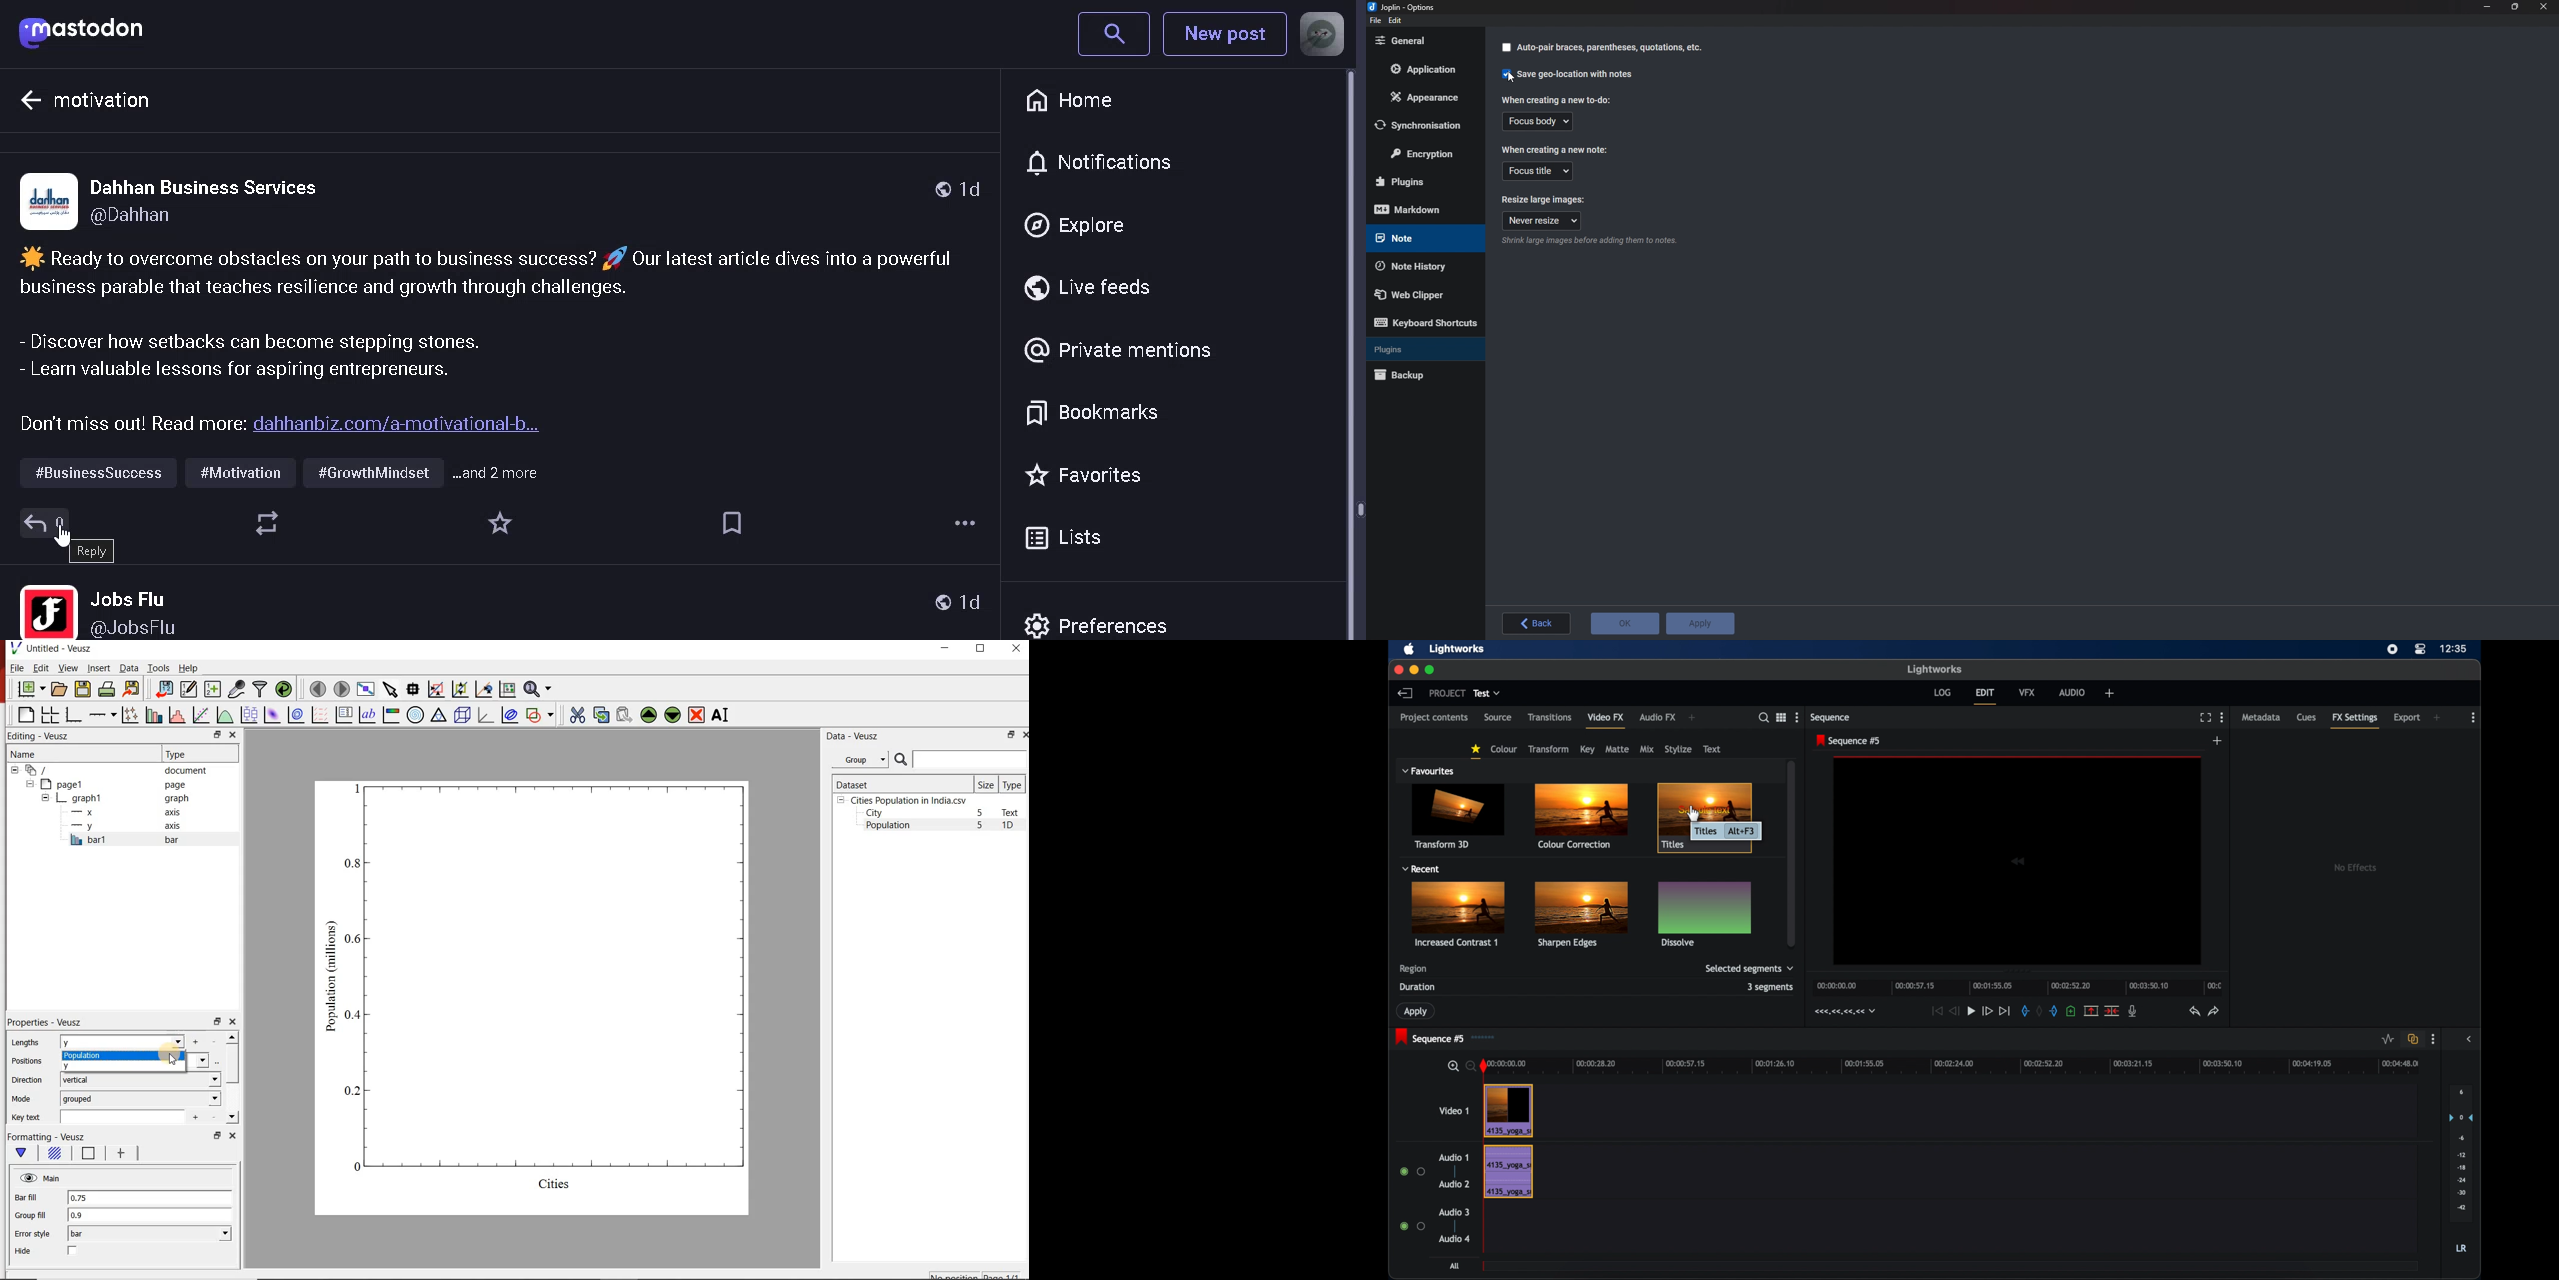  What do you see at coordinates (698, 715) in the screenshot?
I see `remove the selected widgets` at bounding box center [698, 715].